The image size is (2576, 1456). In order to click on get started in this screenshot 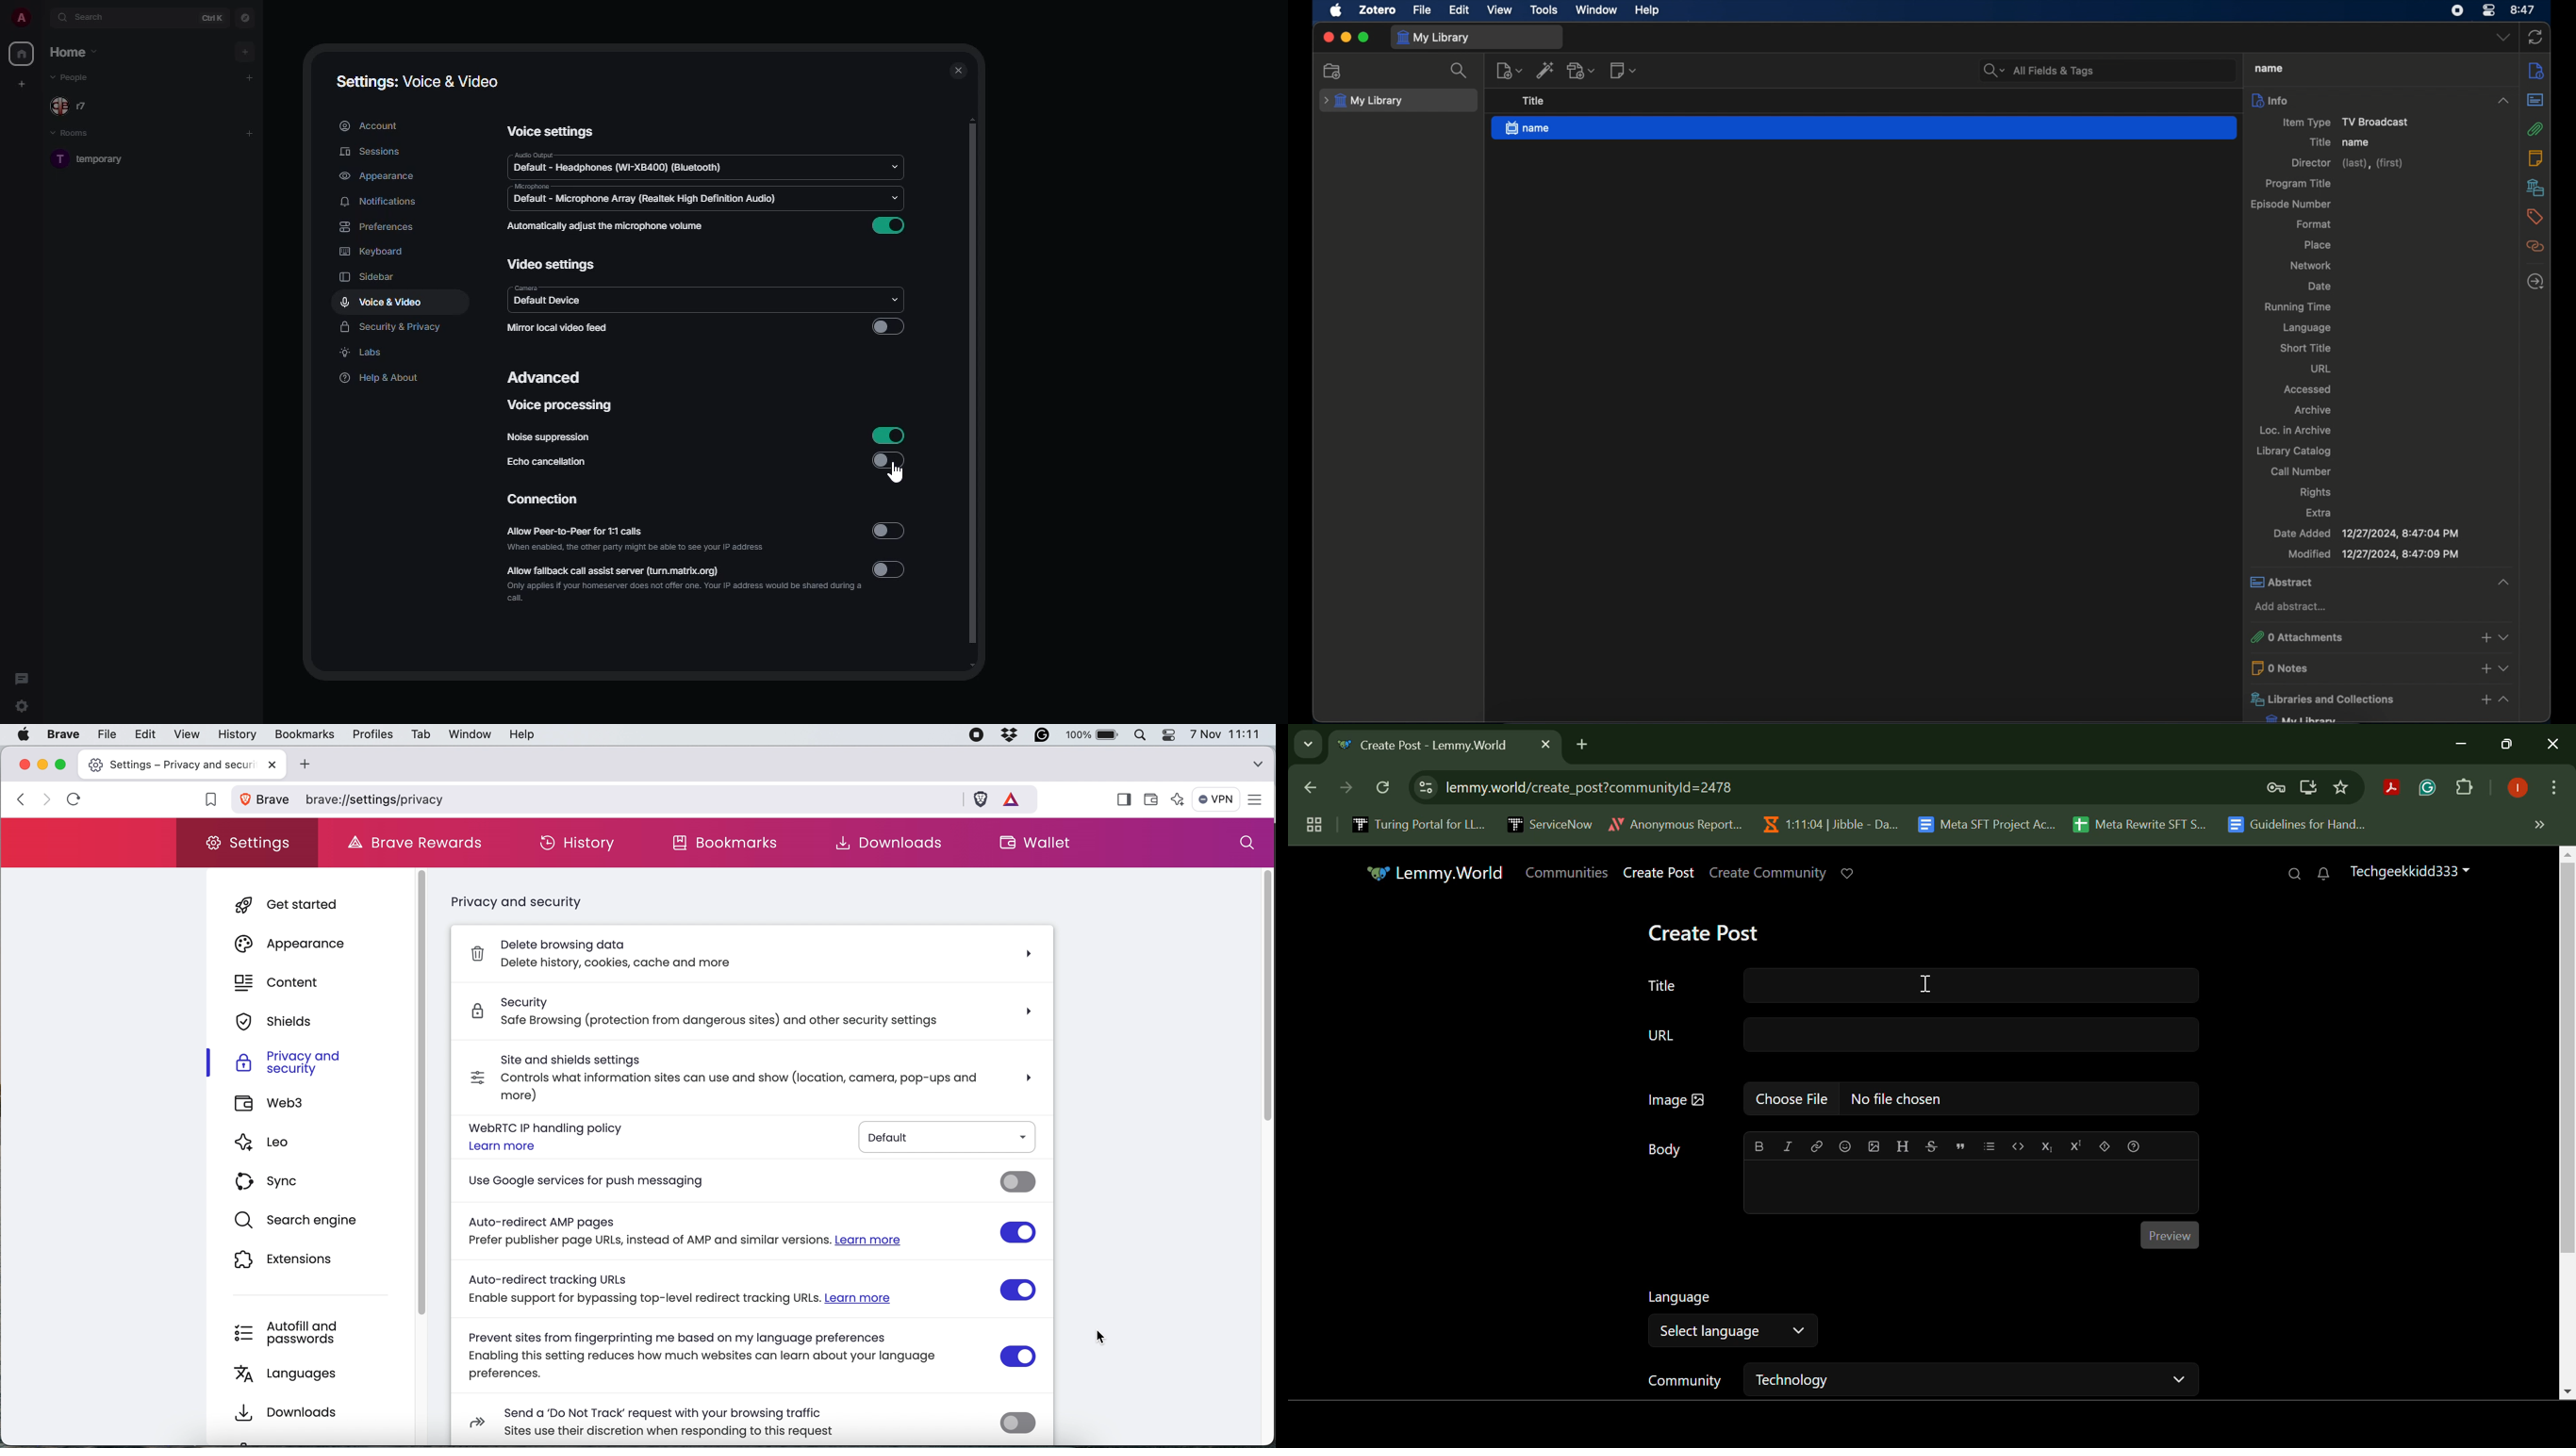, I will do `click(301, 903)`.